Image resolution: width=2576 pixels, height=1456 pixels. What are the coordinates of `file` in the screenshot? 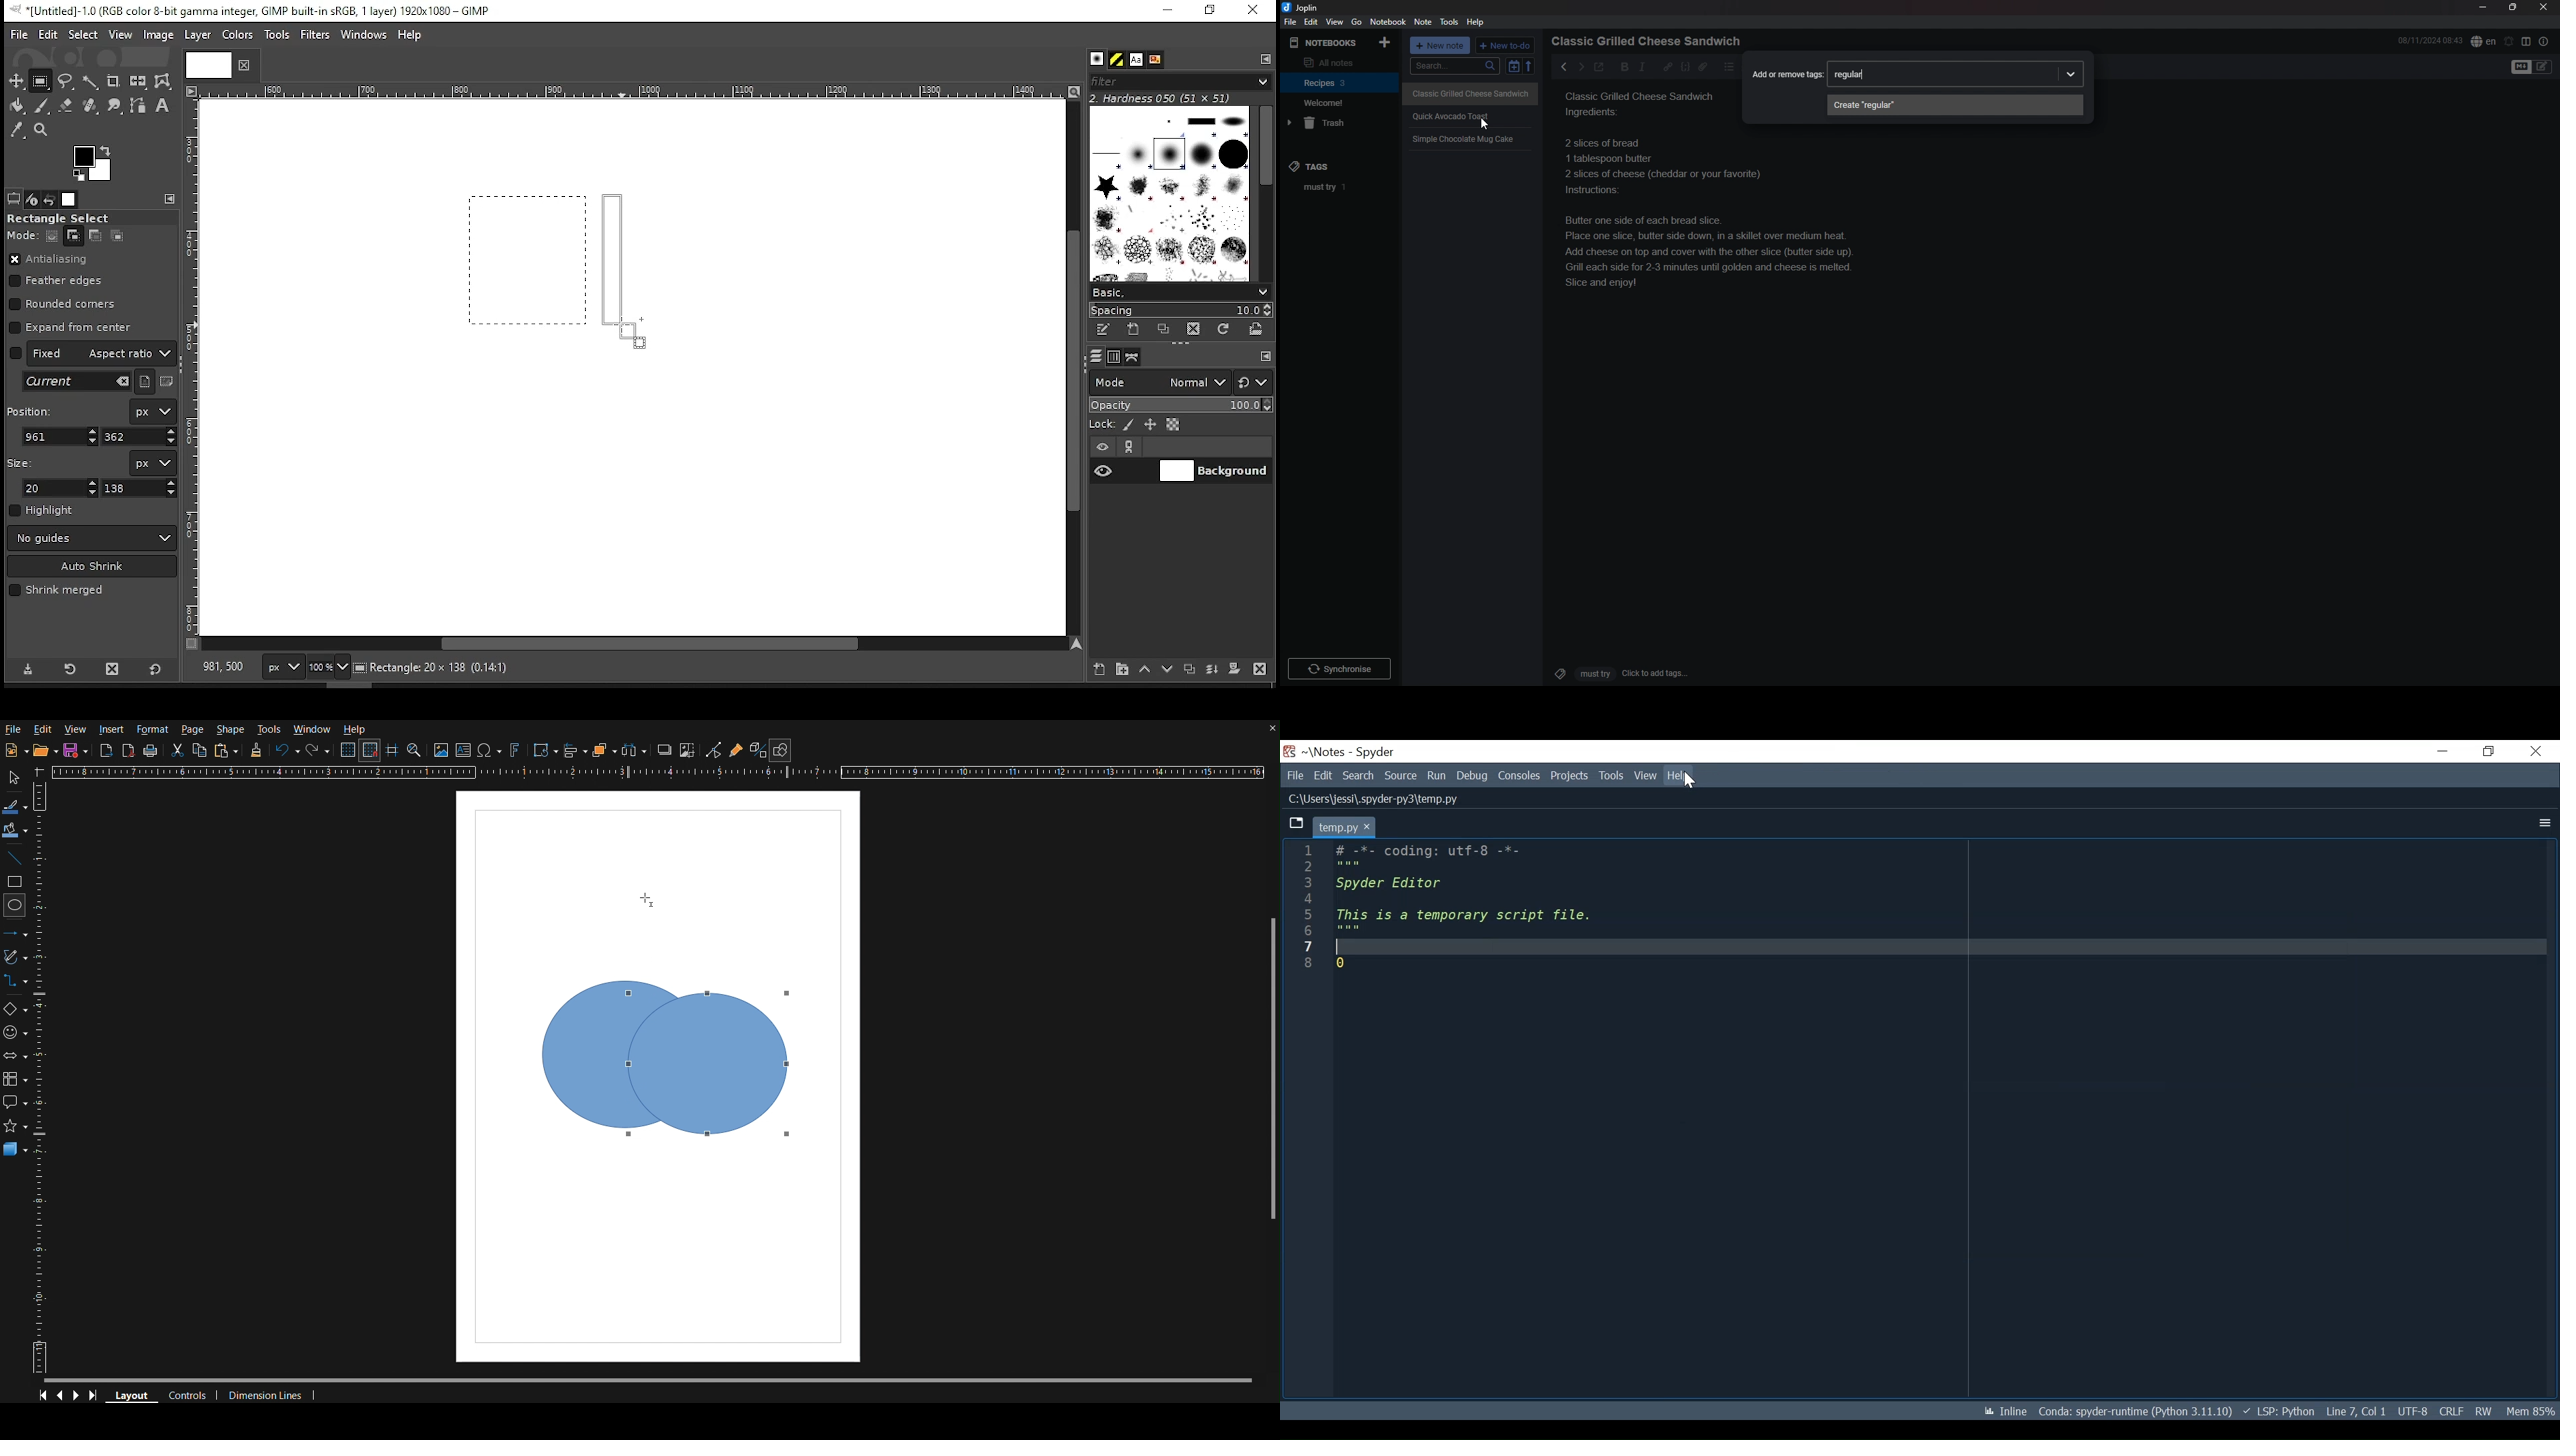 It's located at (19, 35).